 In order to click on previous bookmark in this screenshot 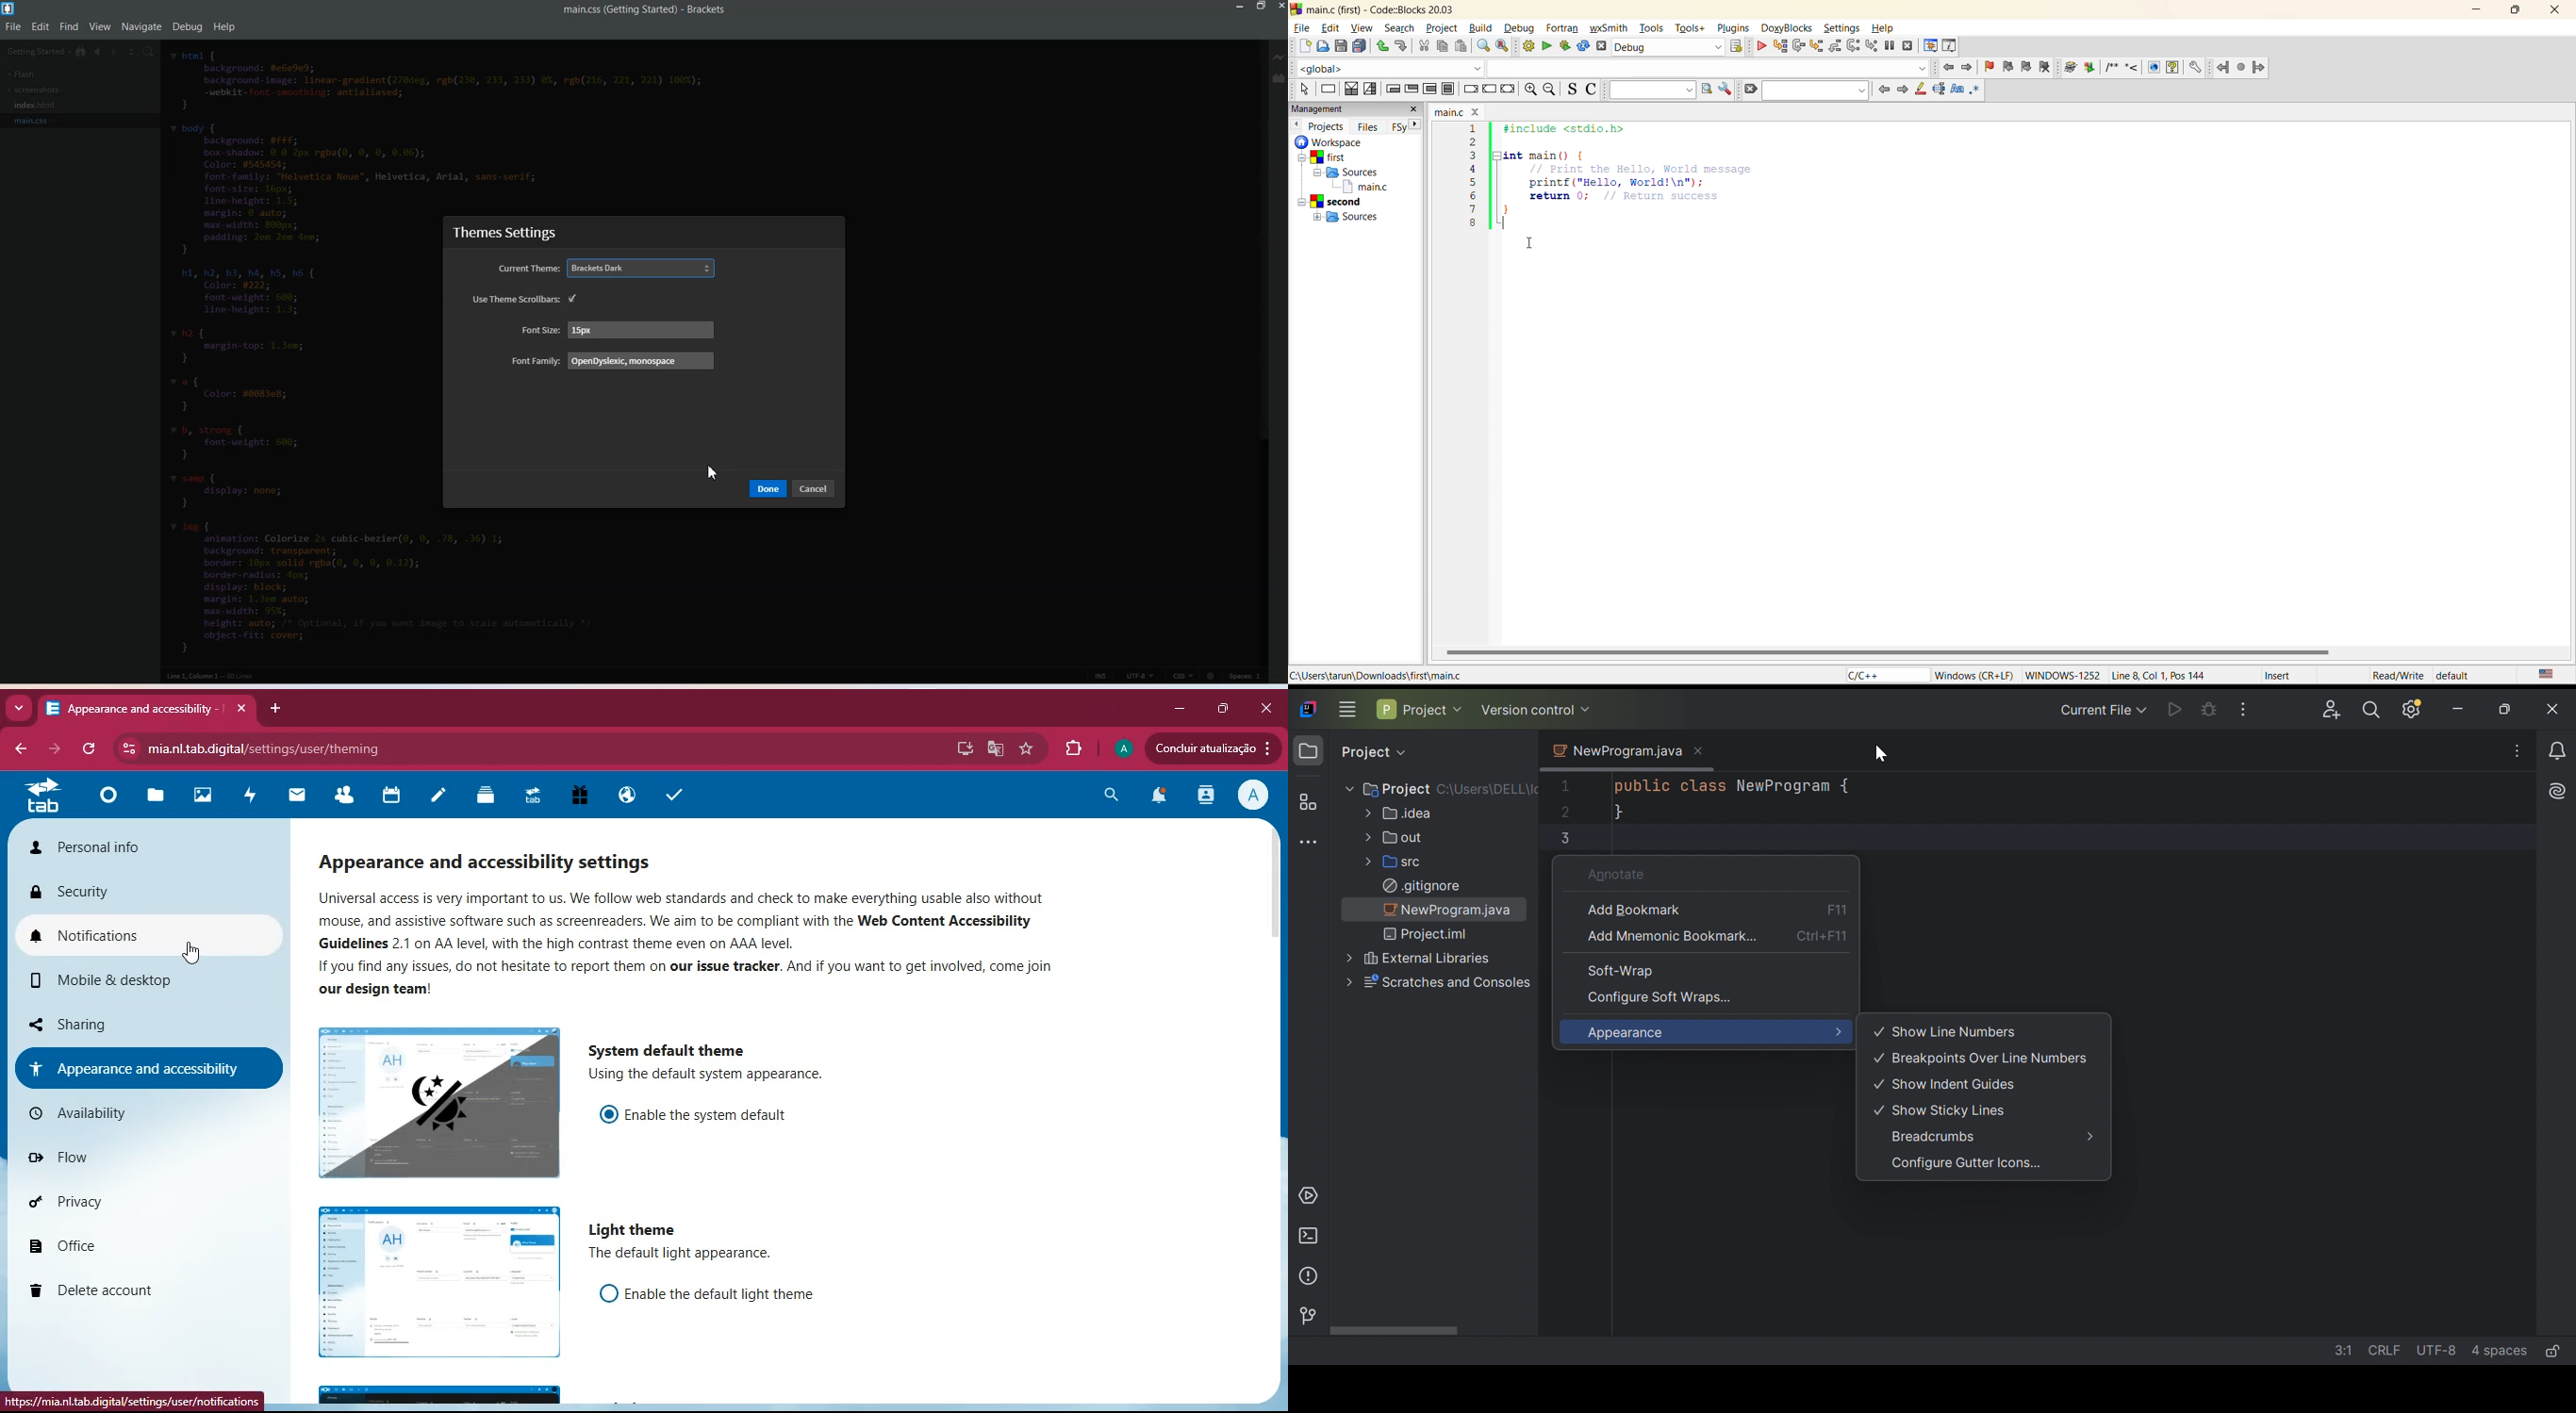, I will do `click(2008, 66)`.